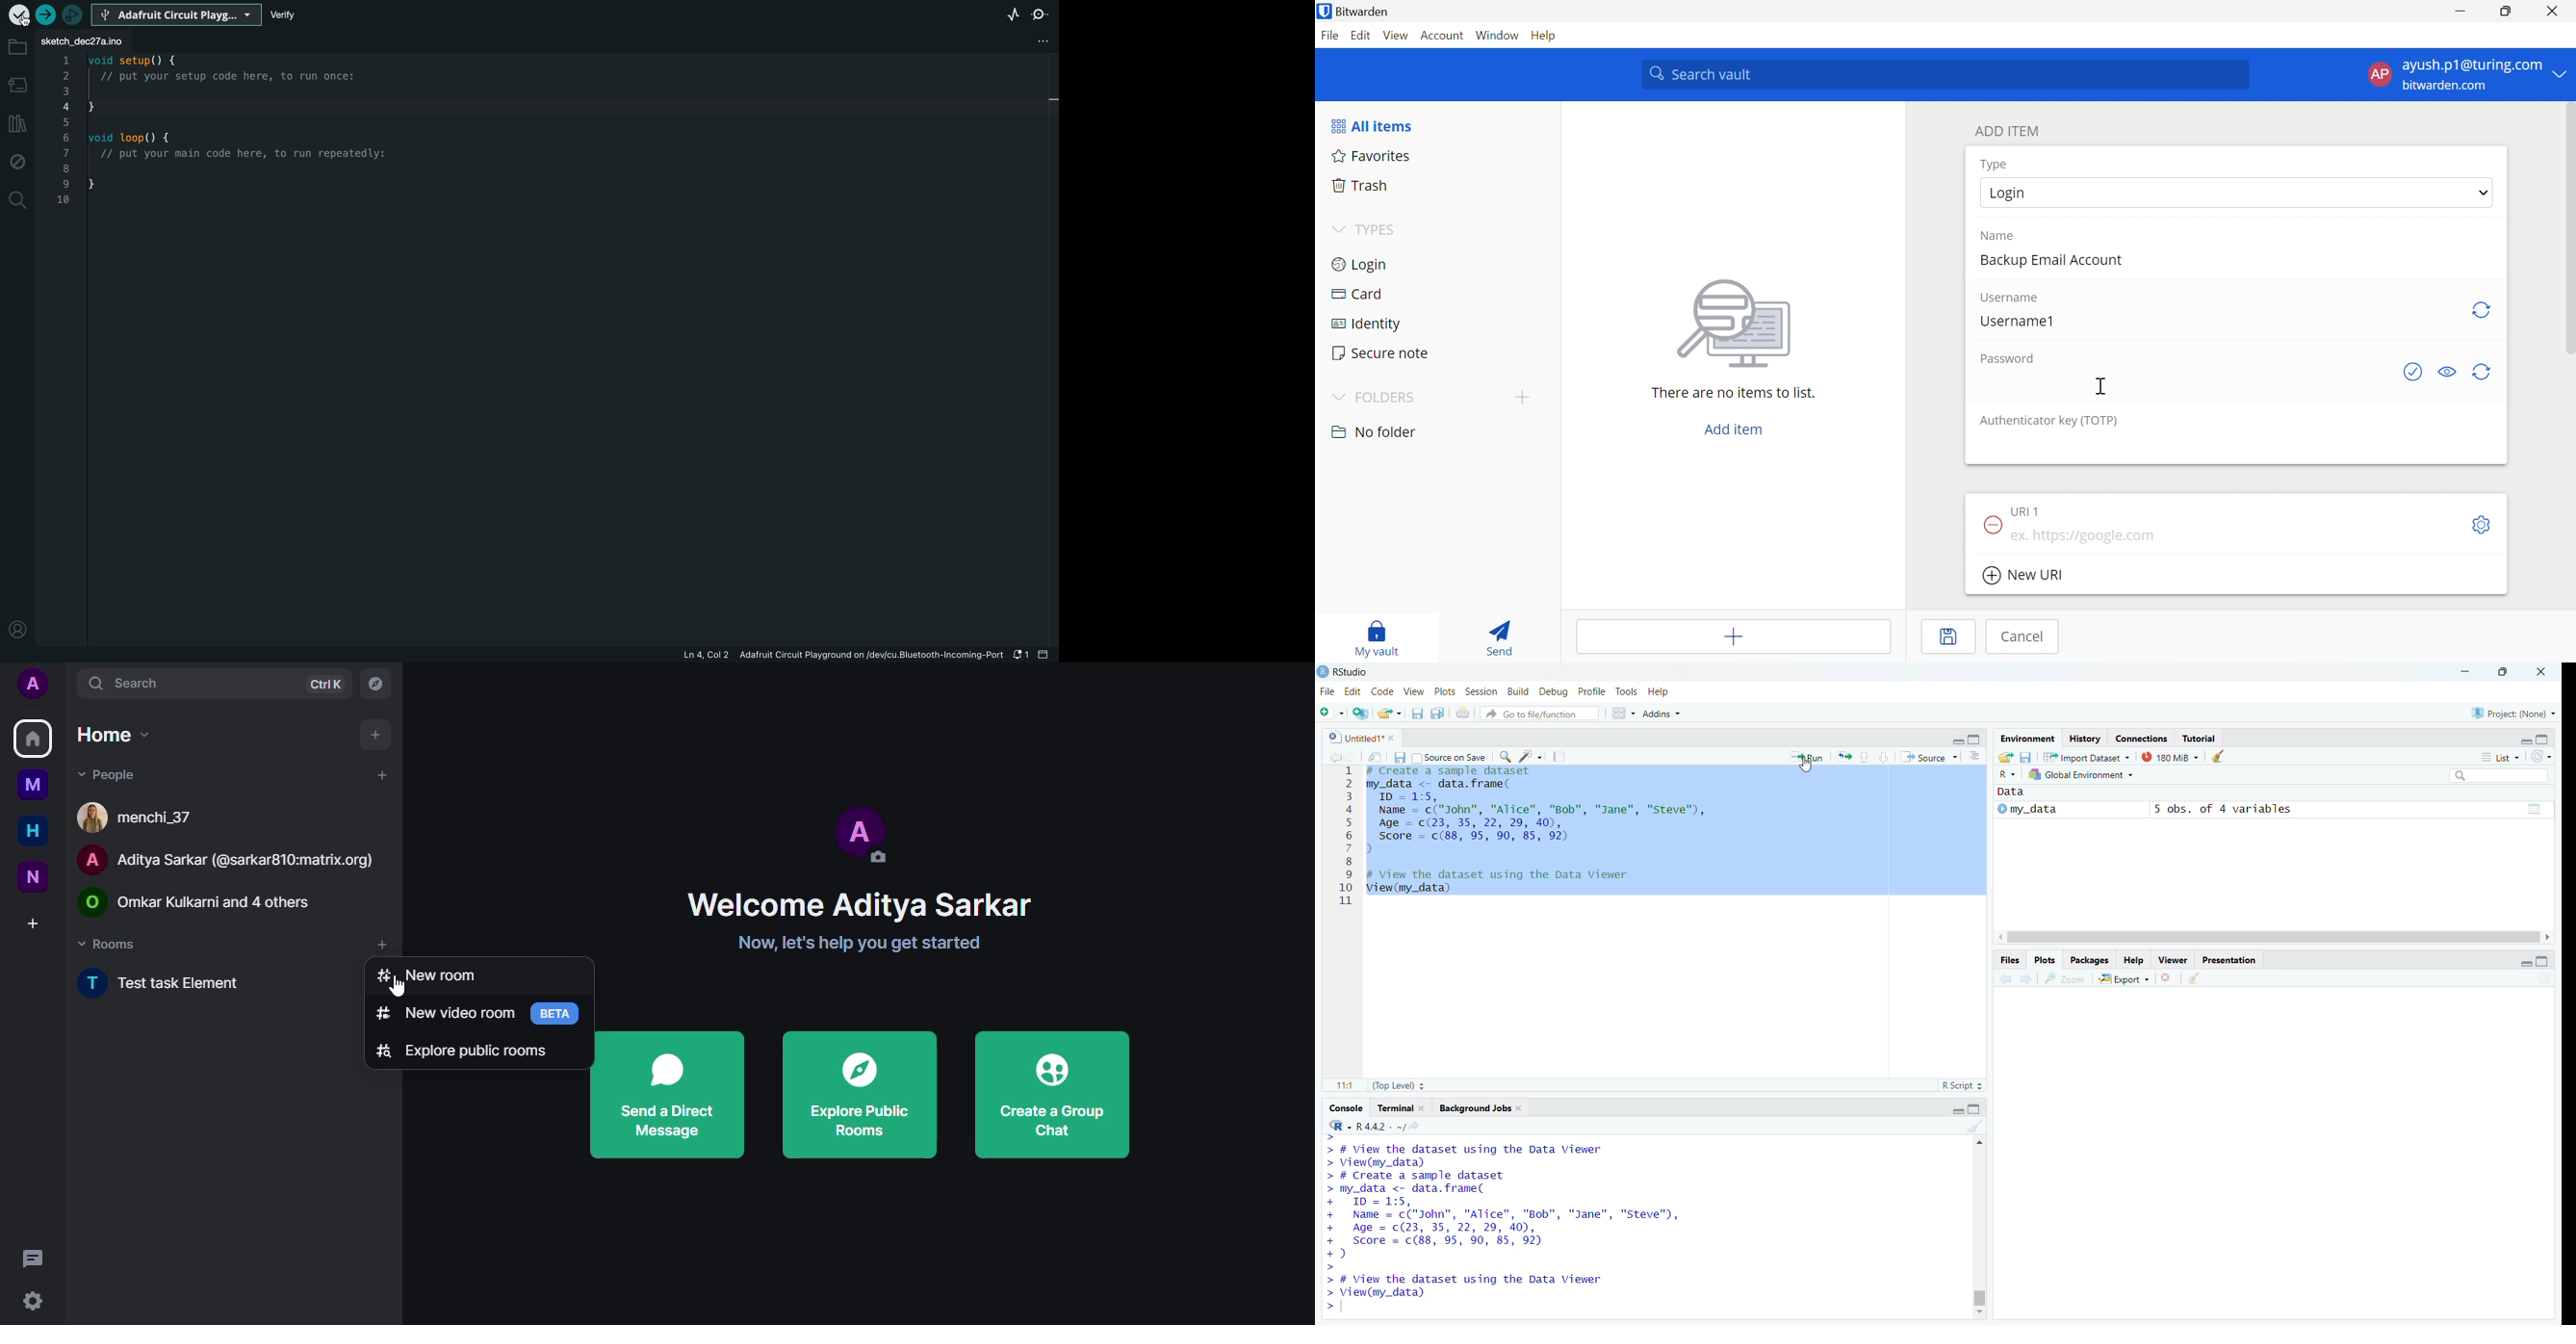 The image size is (2576, 1344). What do you see at coordinates (1396, 35) in the screenshot?
I see `View` at bounding box center [1396, 35].